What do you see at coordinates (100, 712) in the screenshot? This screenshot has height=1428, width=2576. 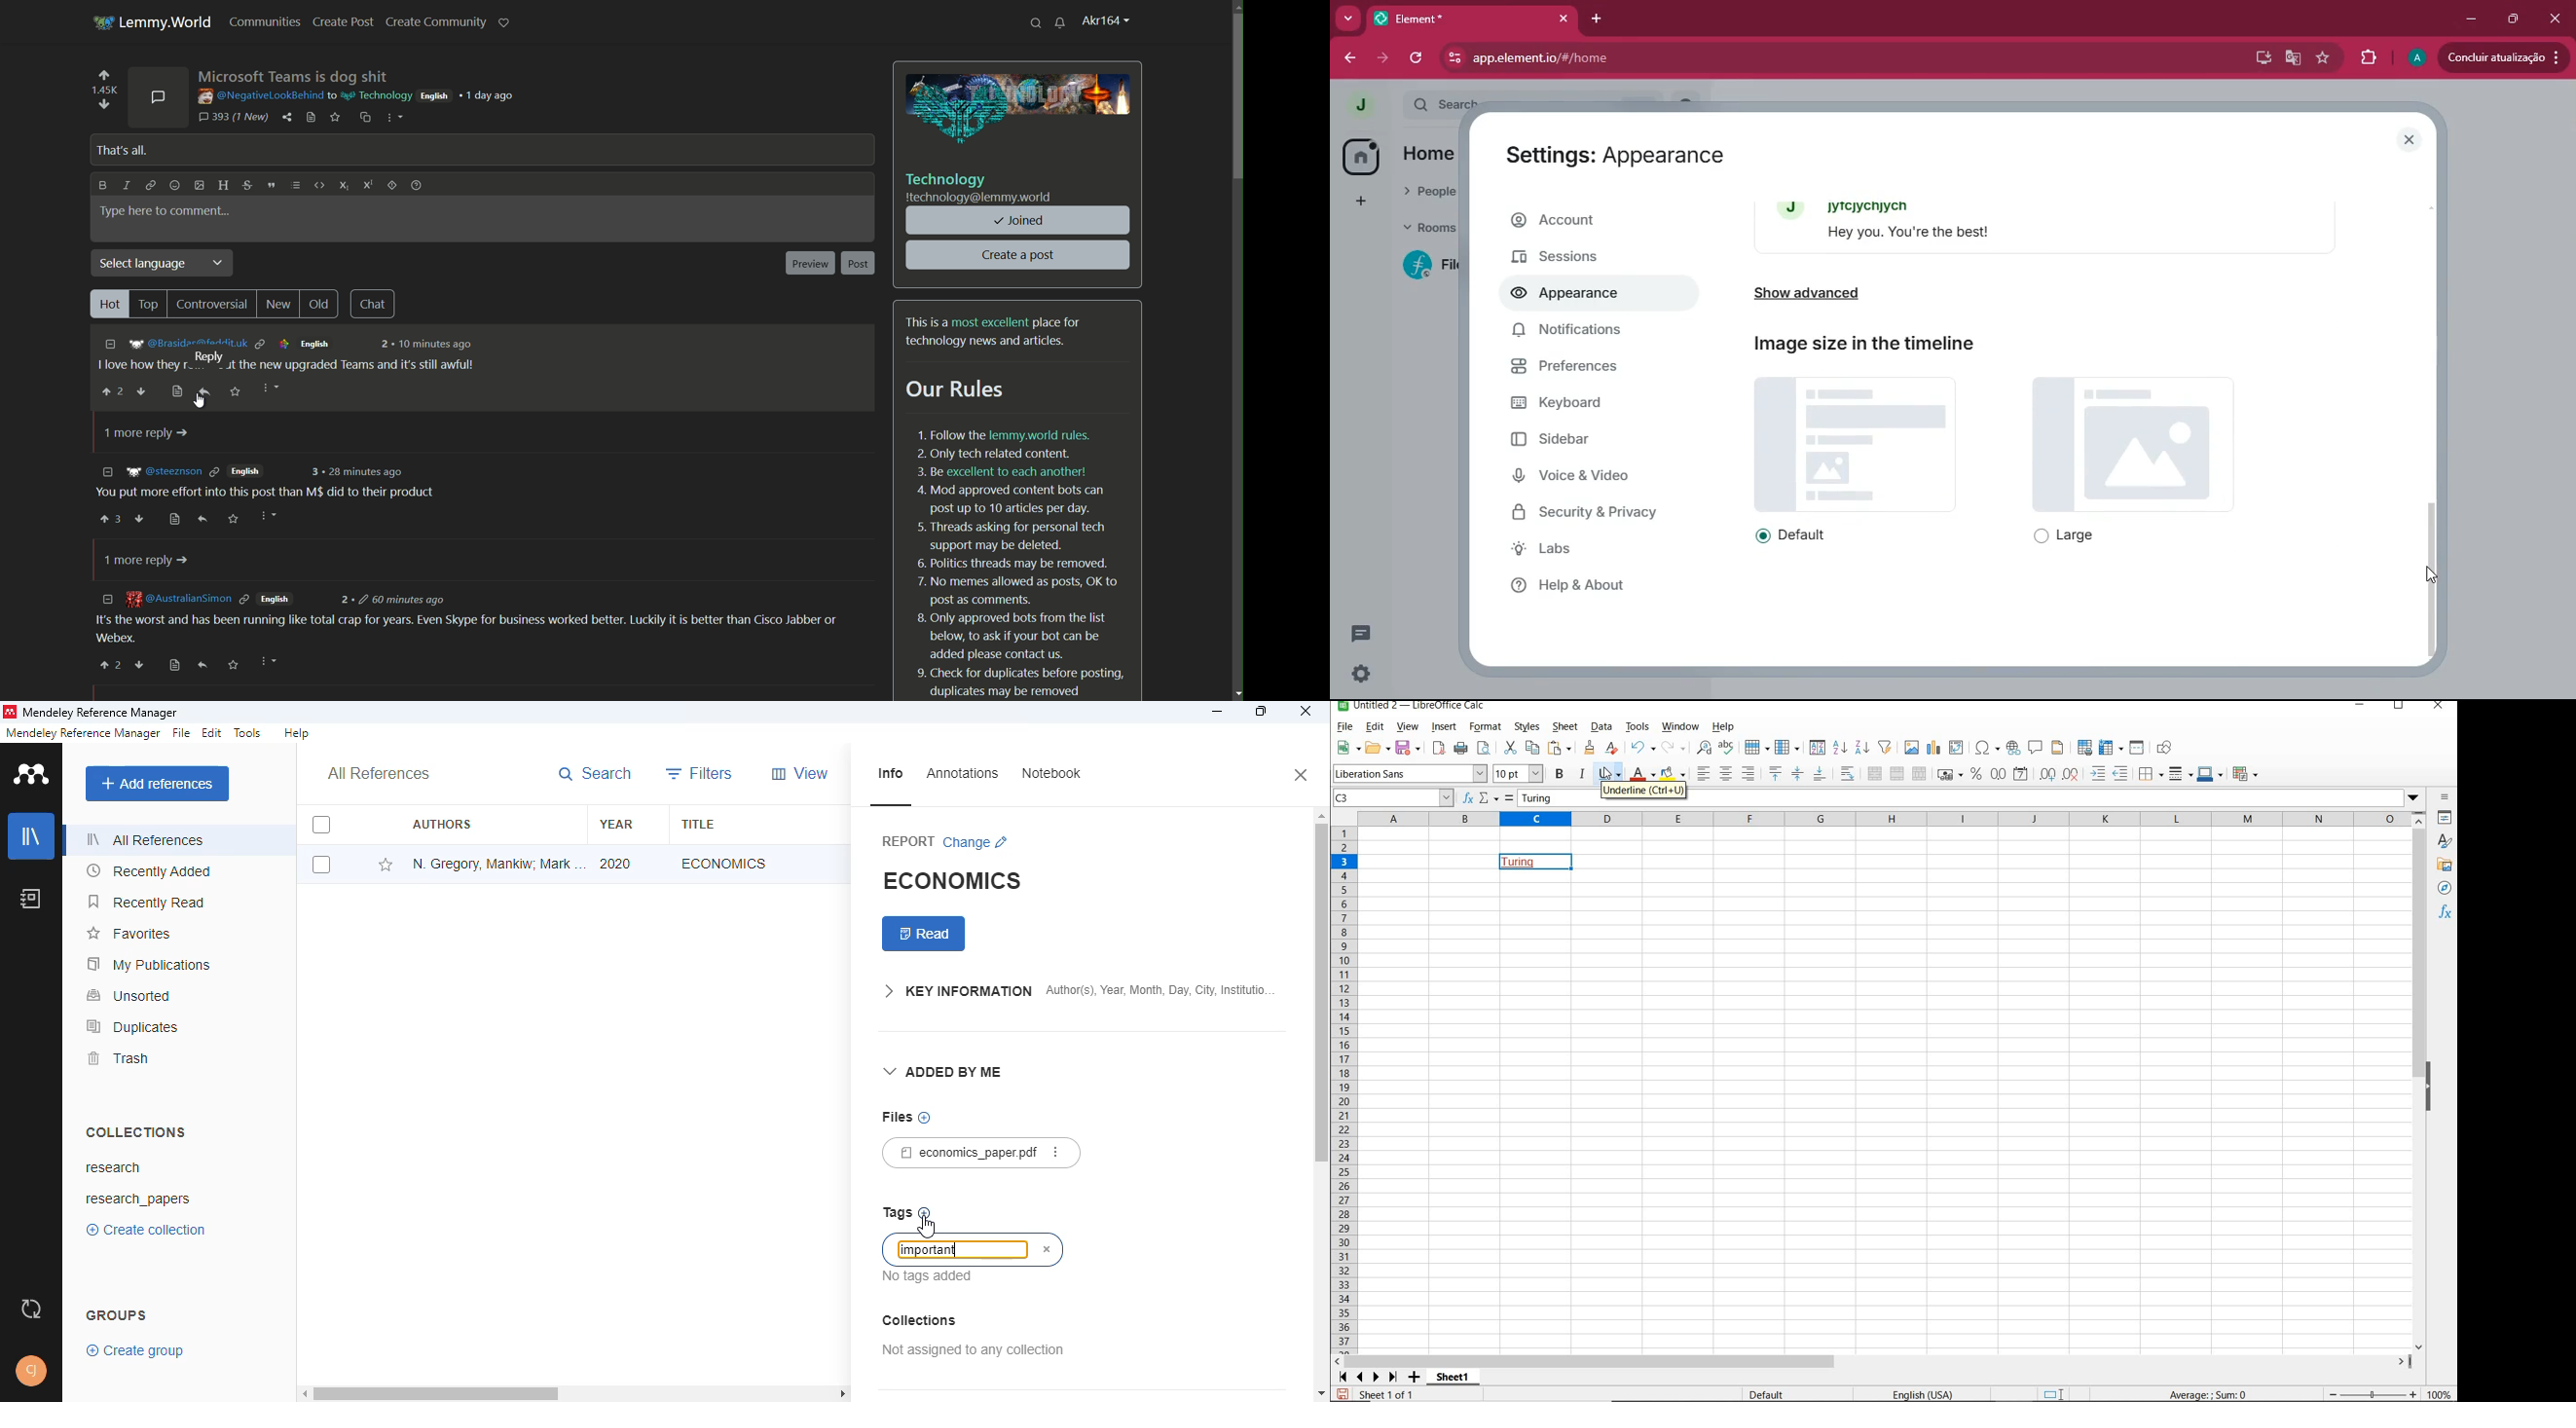 I see `mendeley reference manager` at bounding box center [100, 712].